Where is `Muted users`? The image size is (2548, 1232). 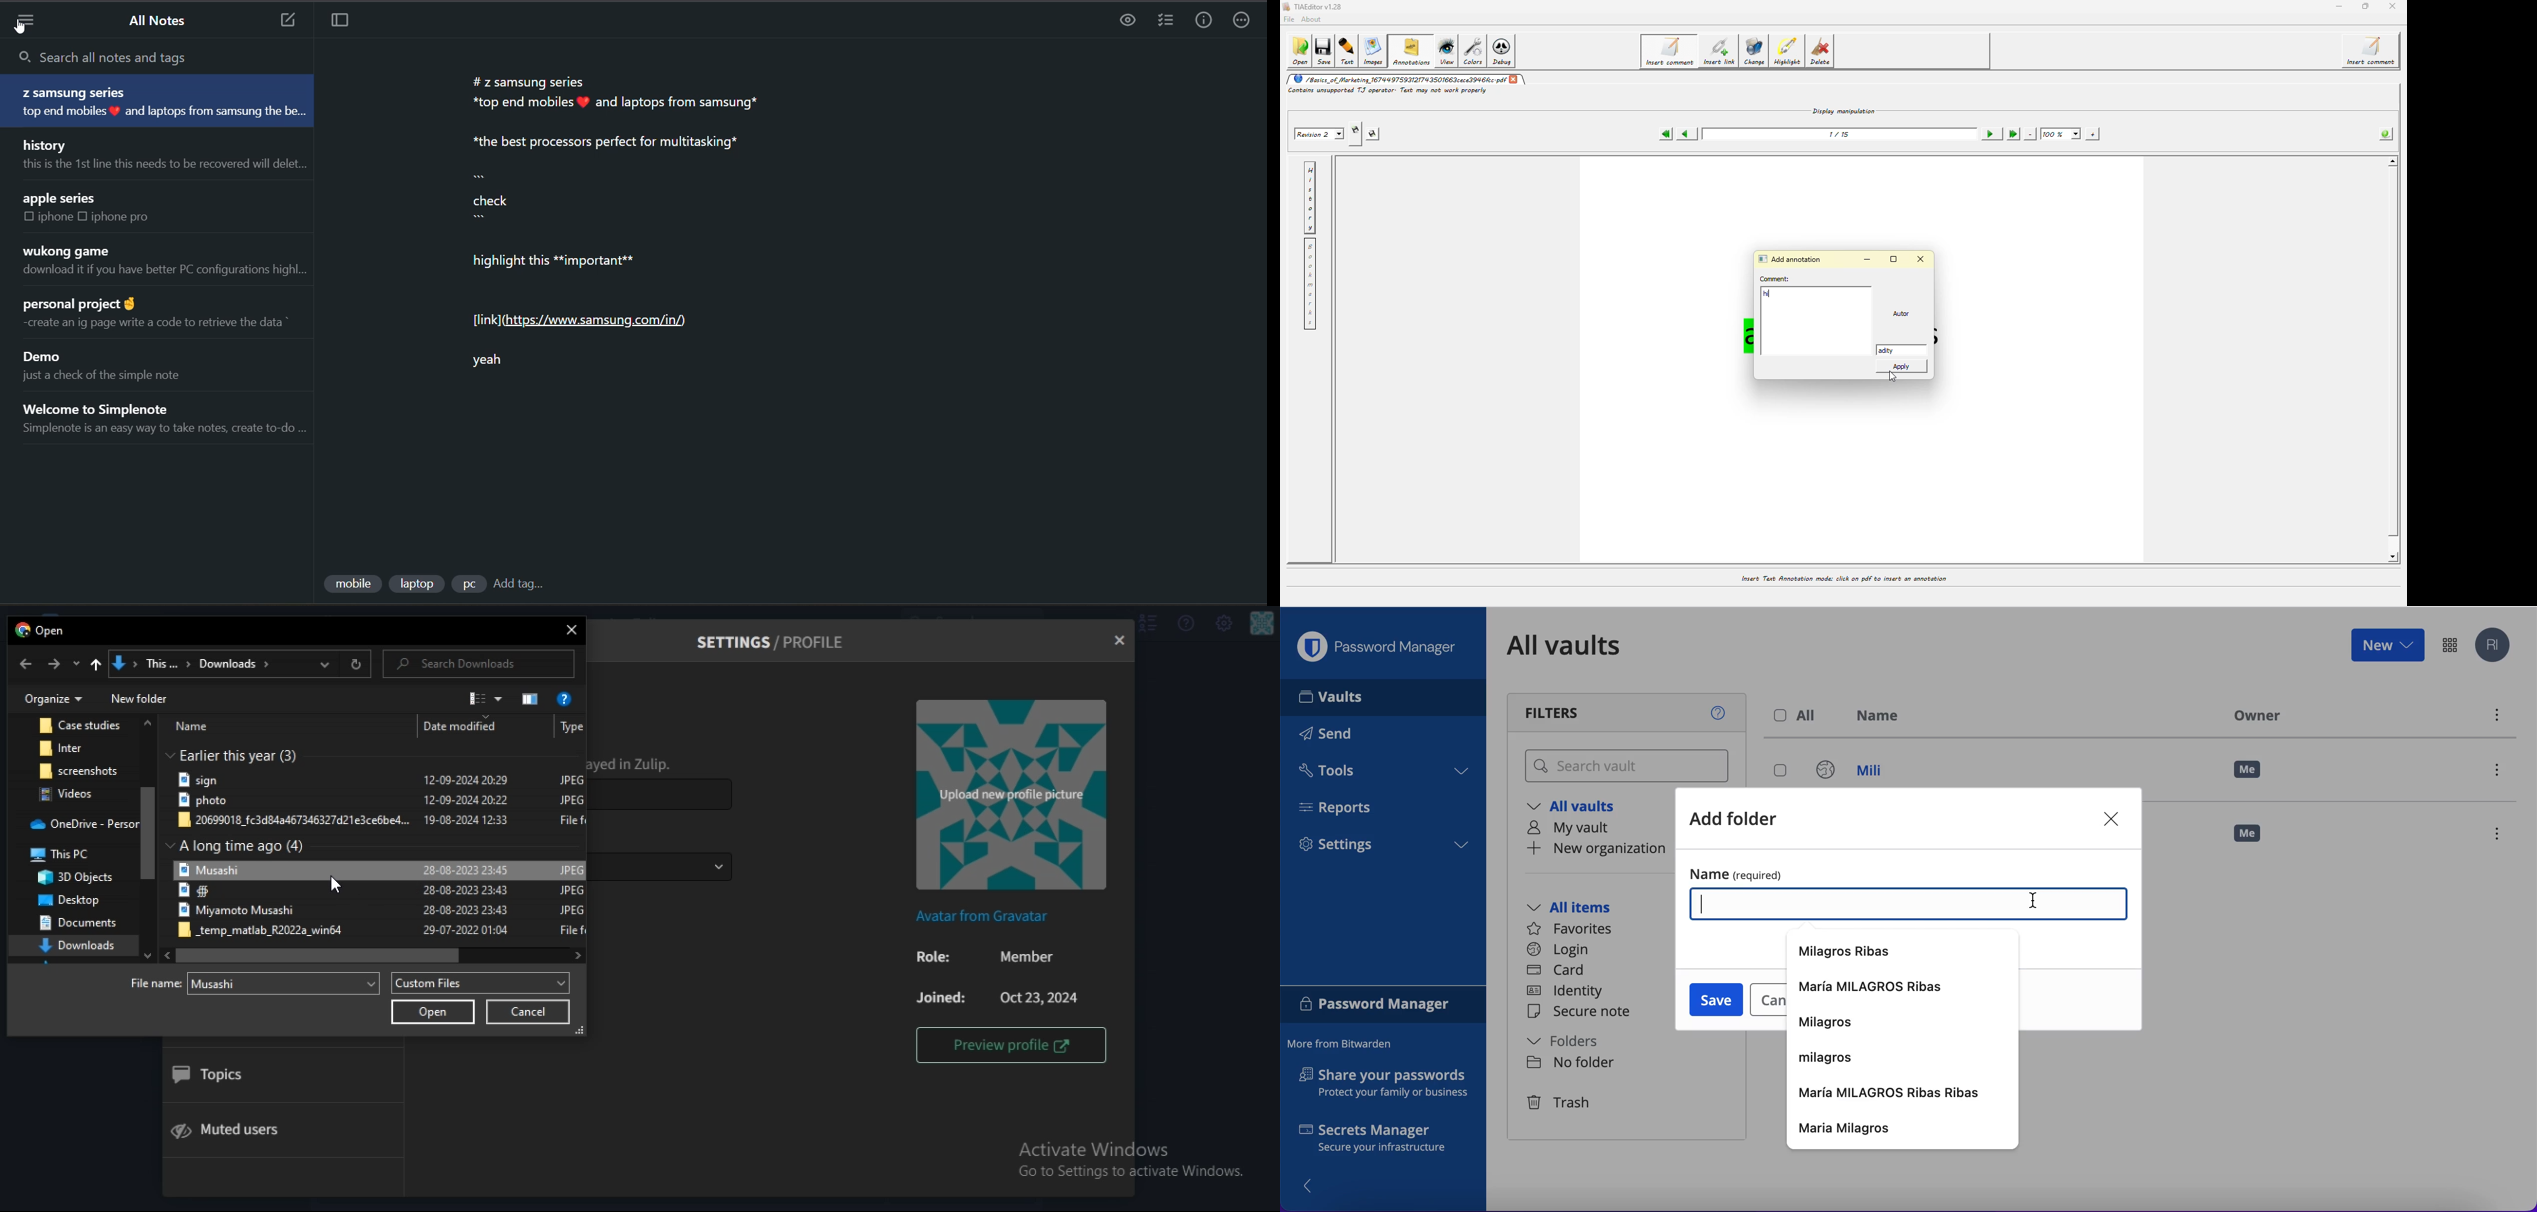 Muted users is located at coordinates (241, 1129).